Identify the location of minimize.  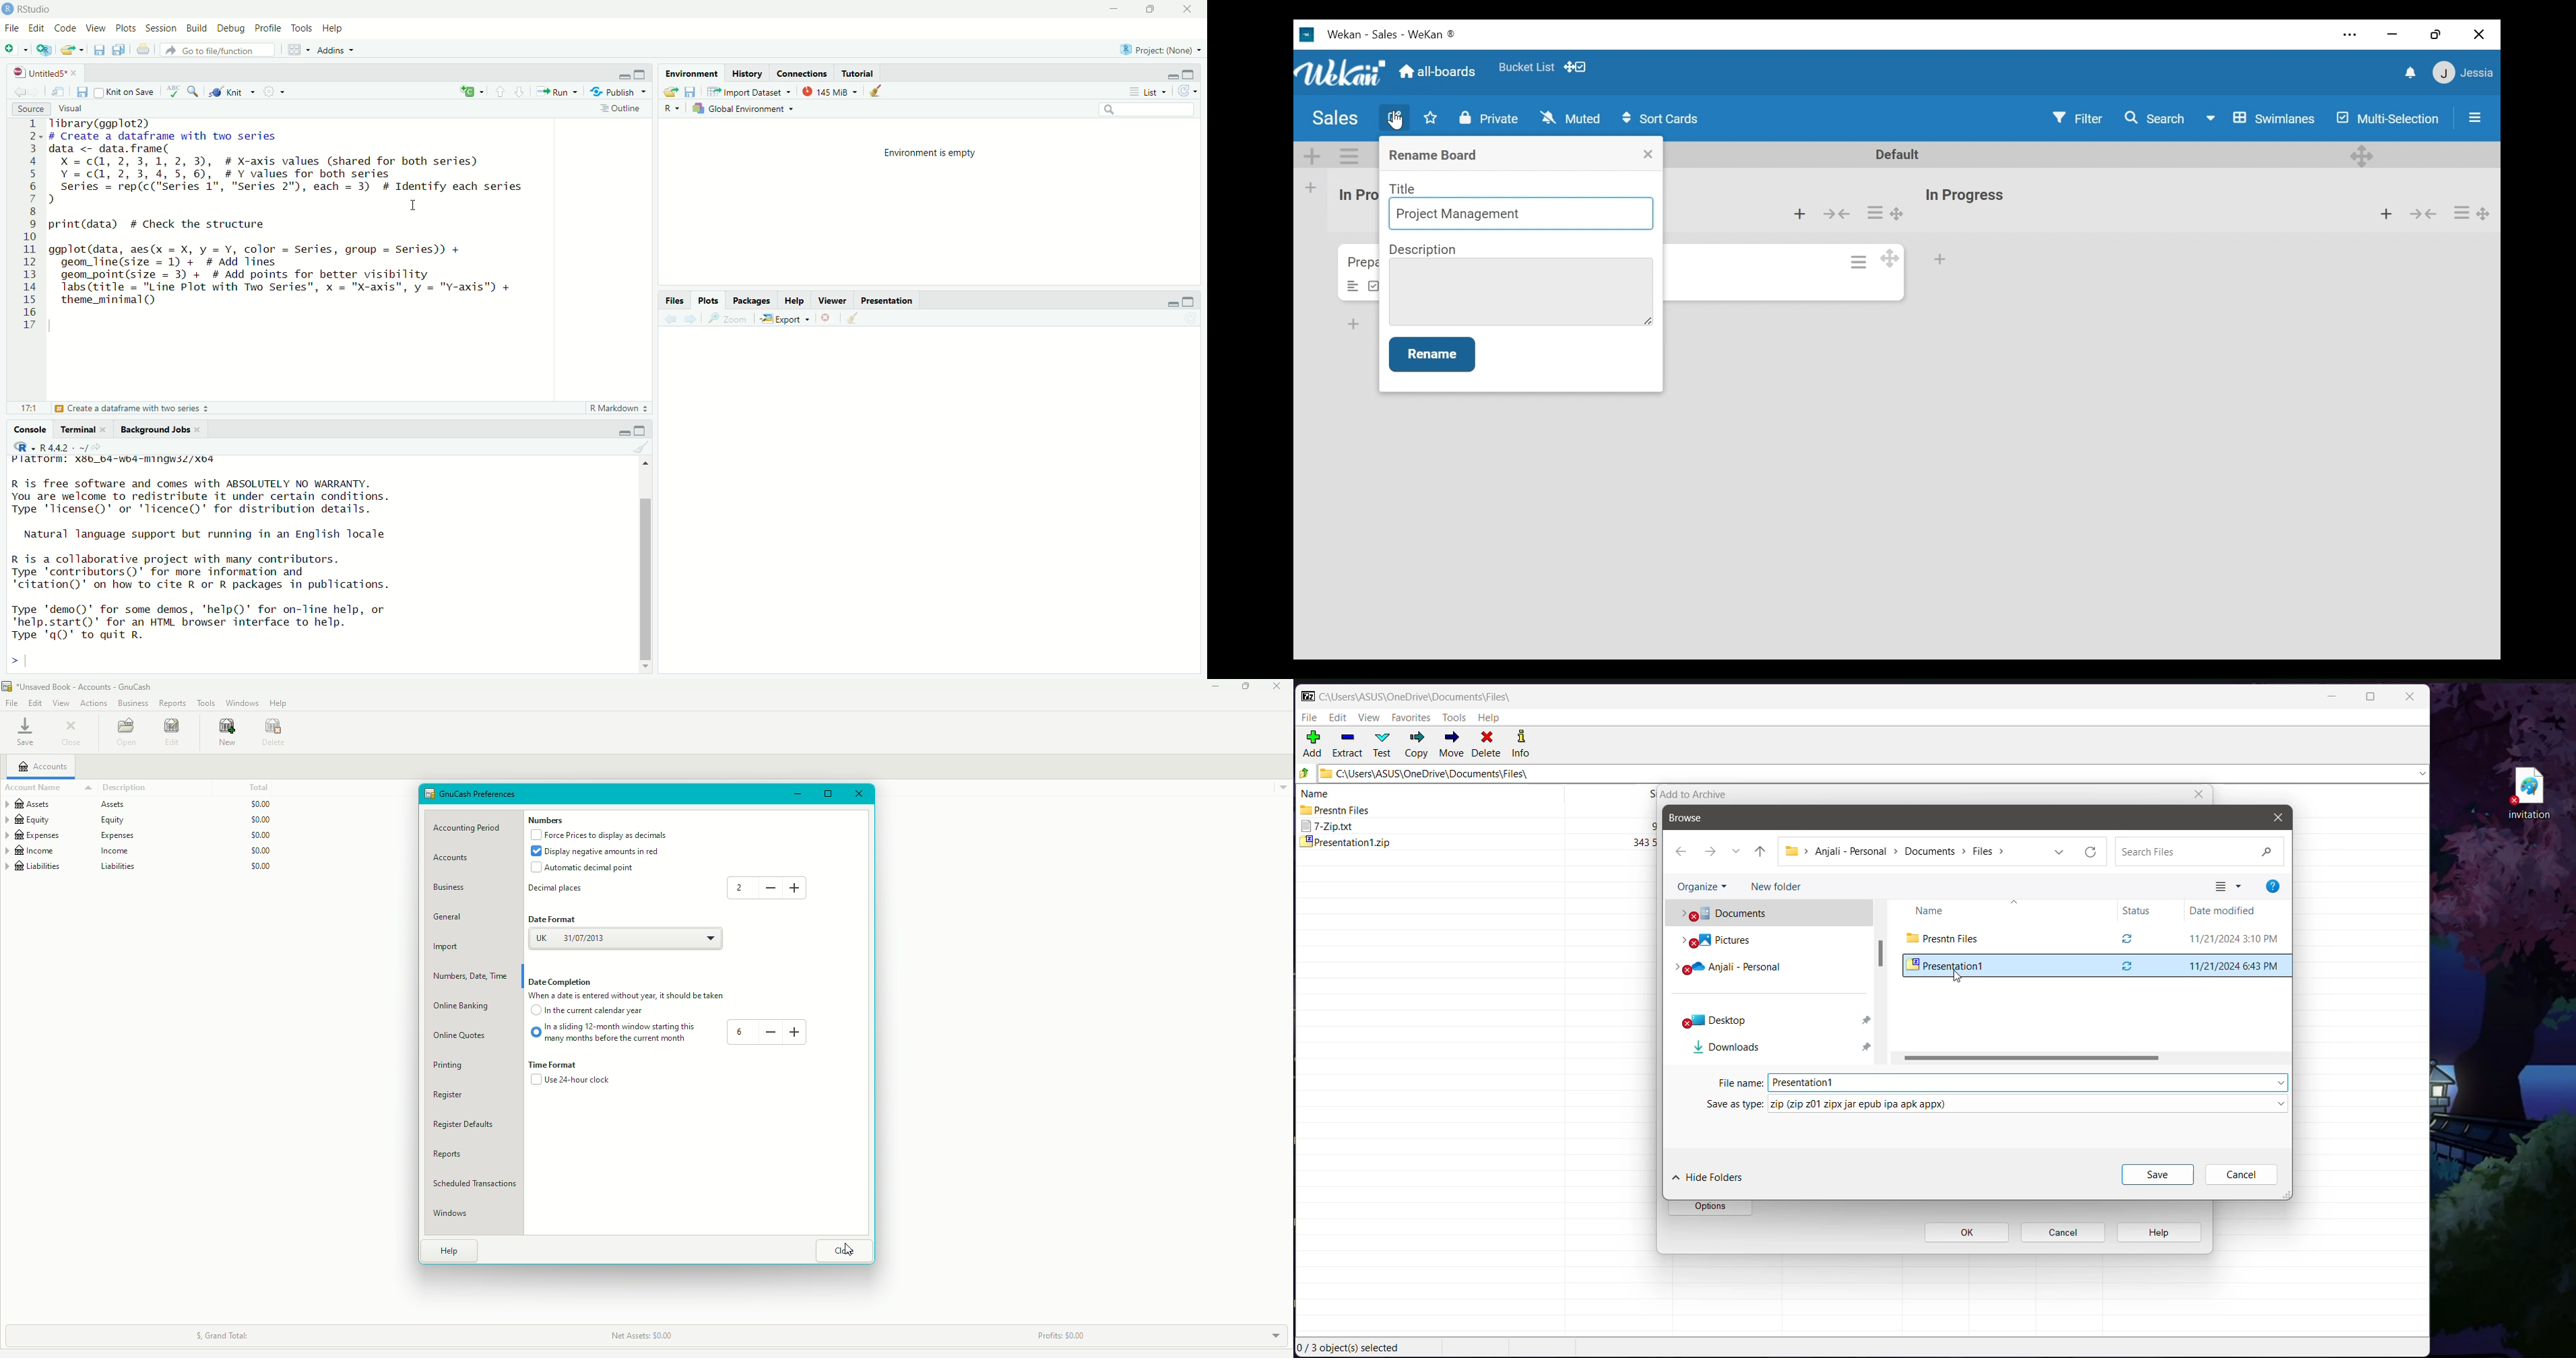
(623, 431).